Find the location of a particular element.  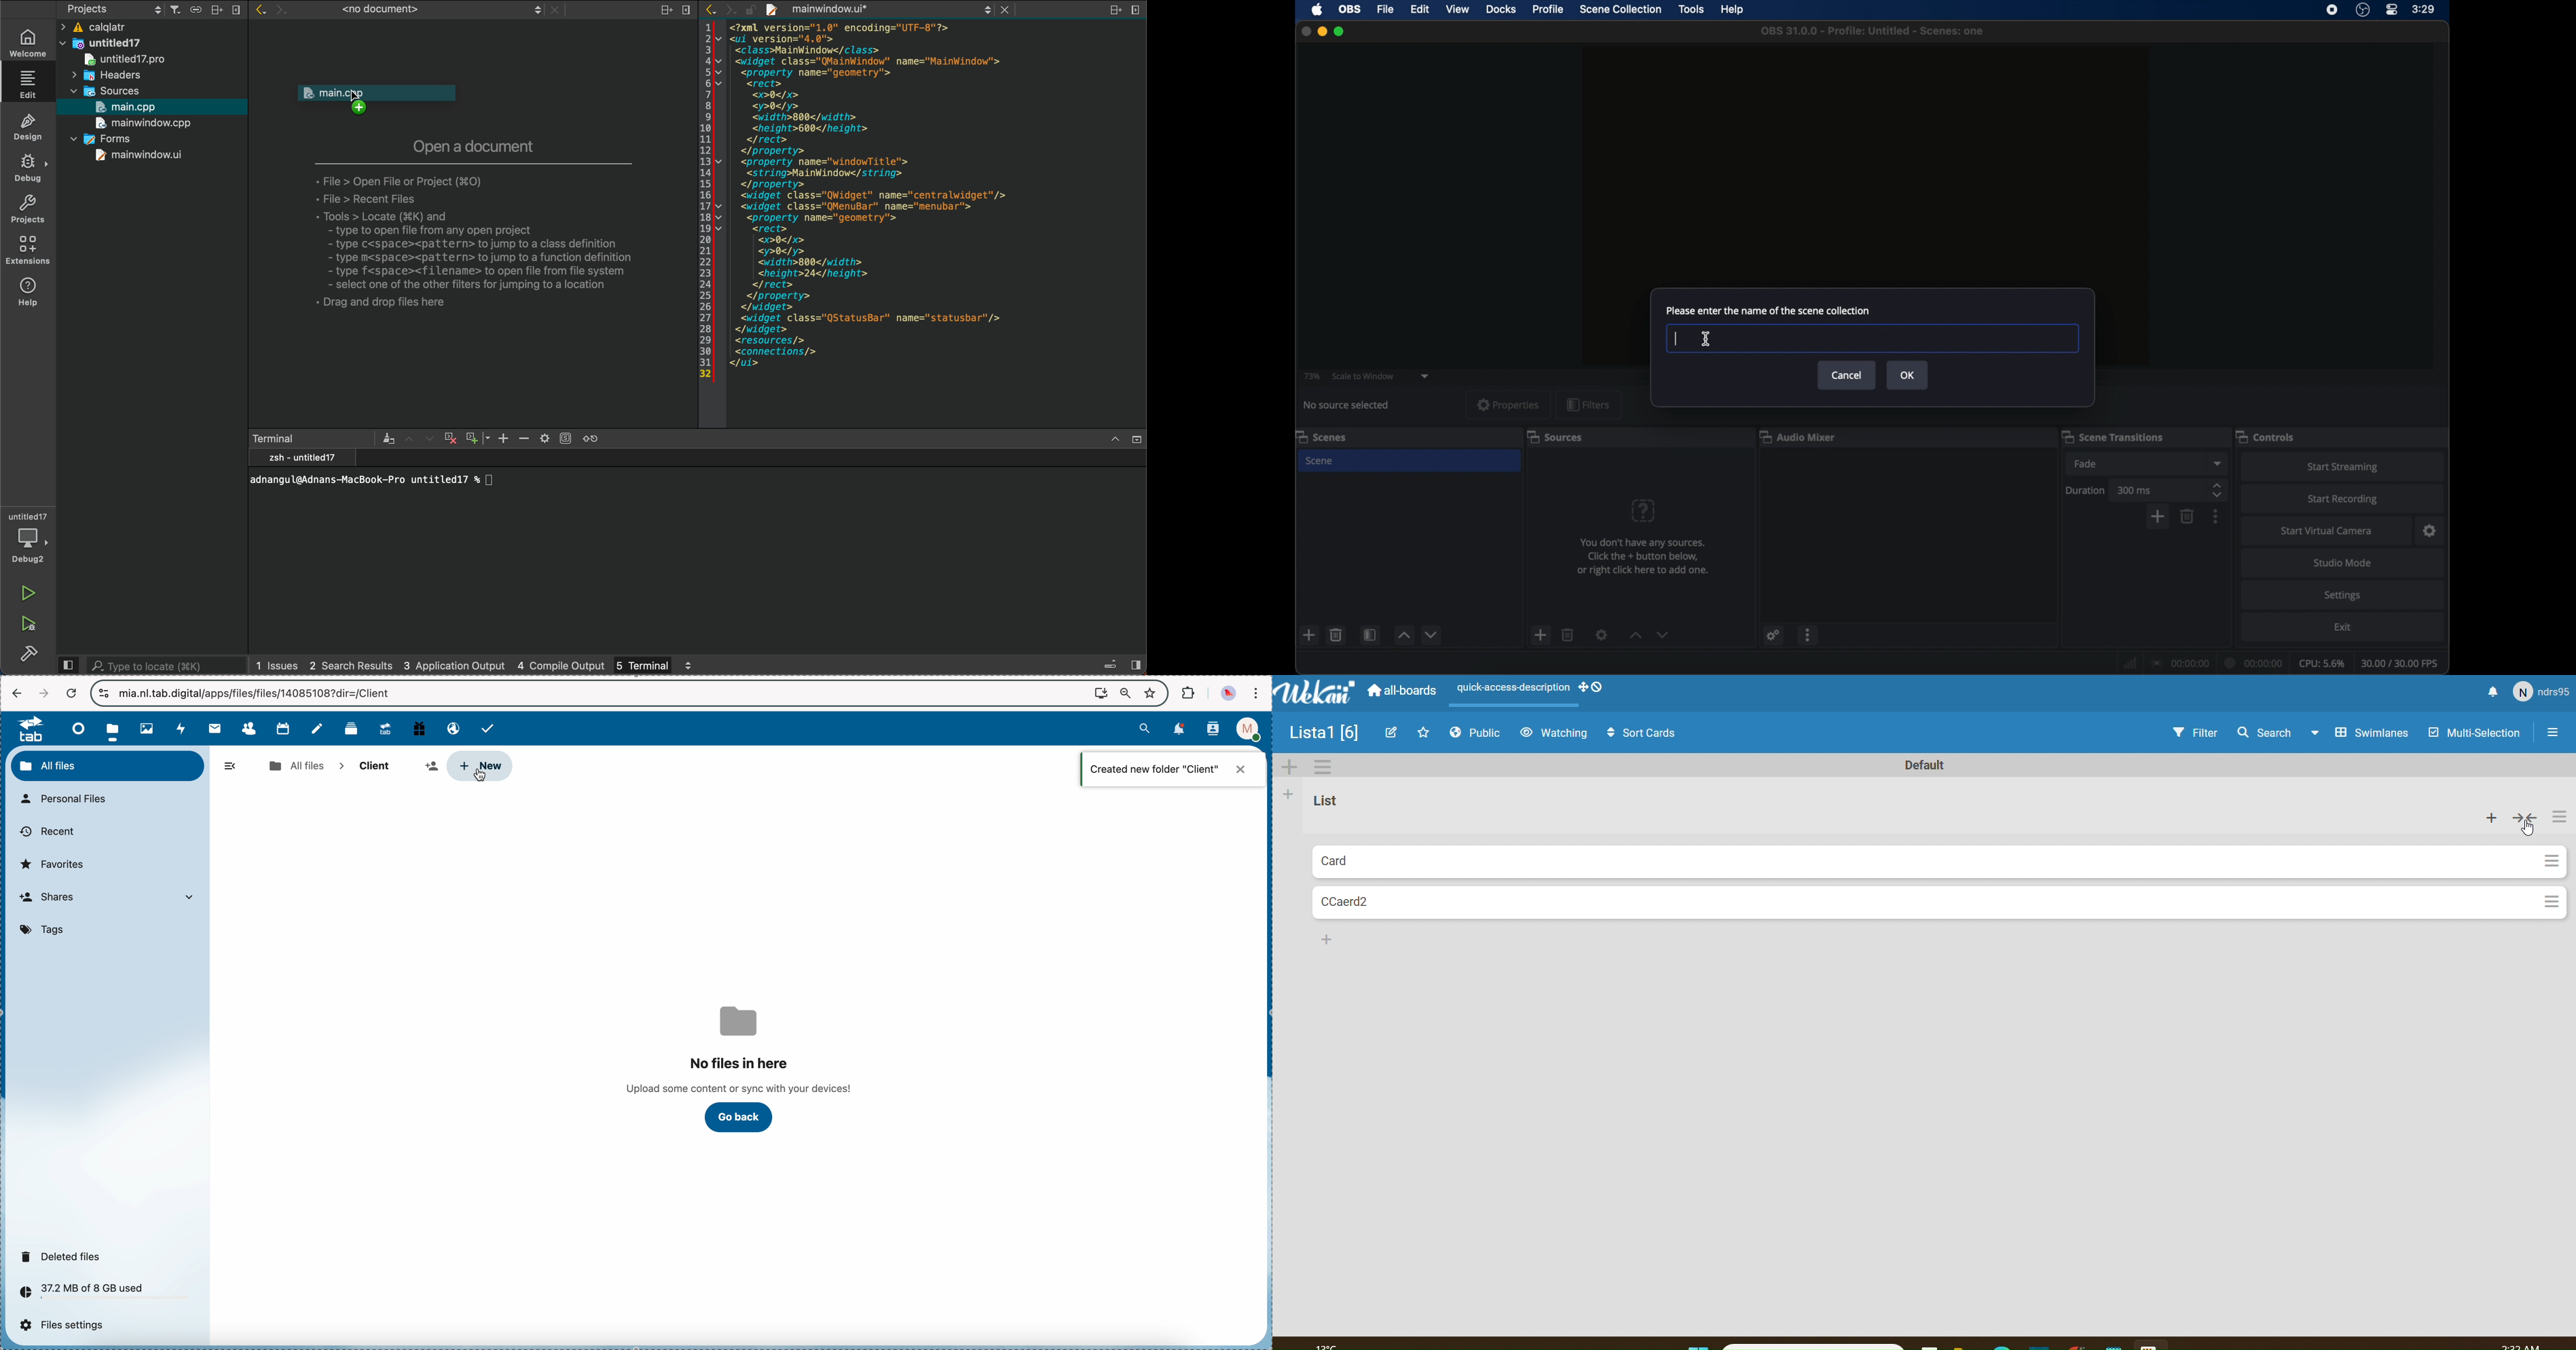

close document is located at coordinates (555, 12).